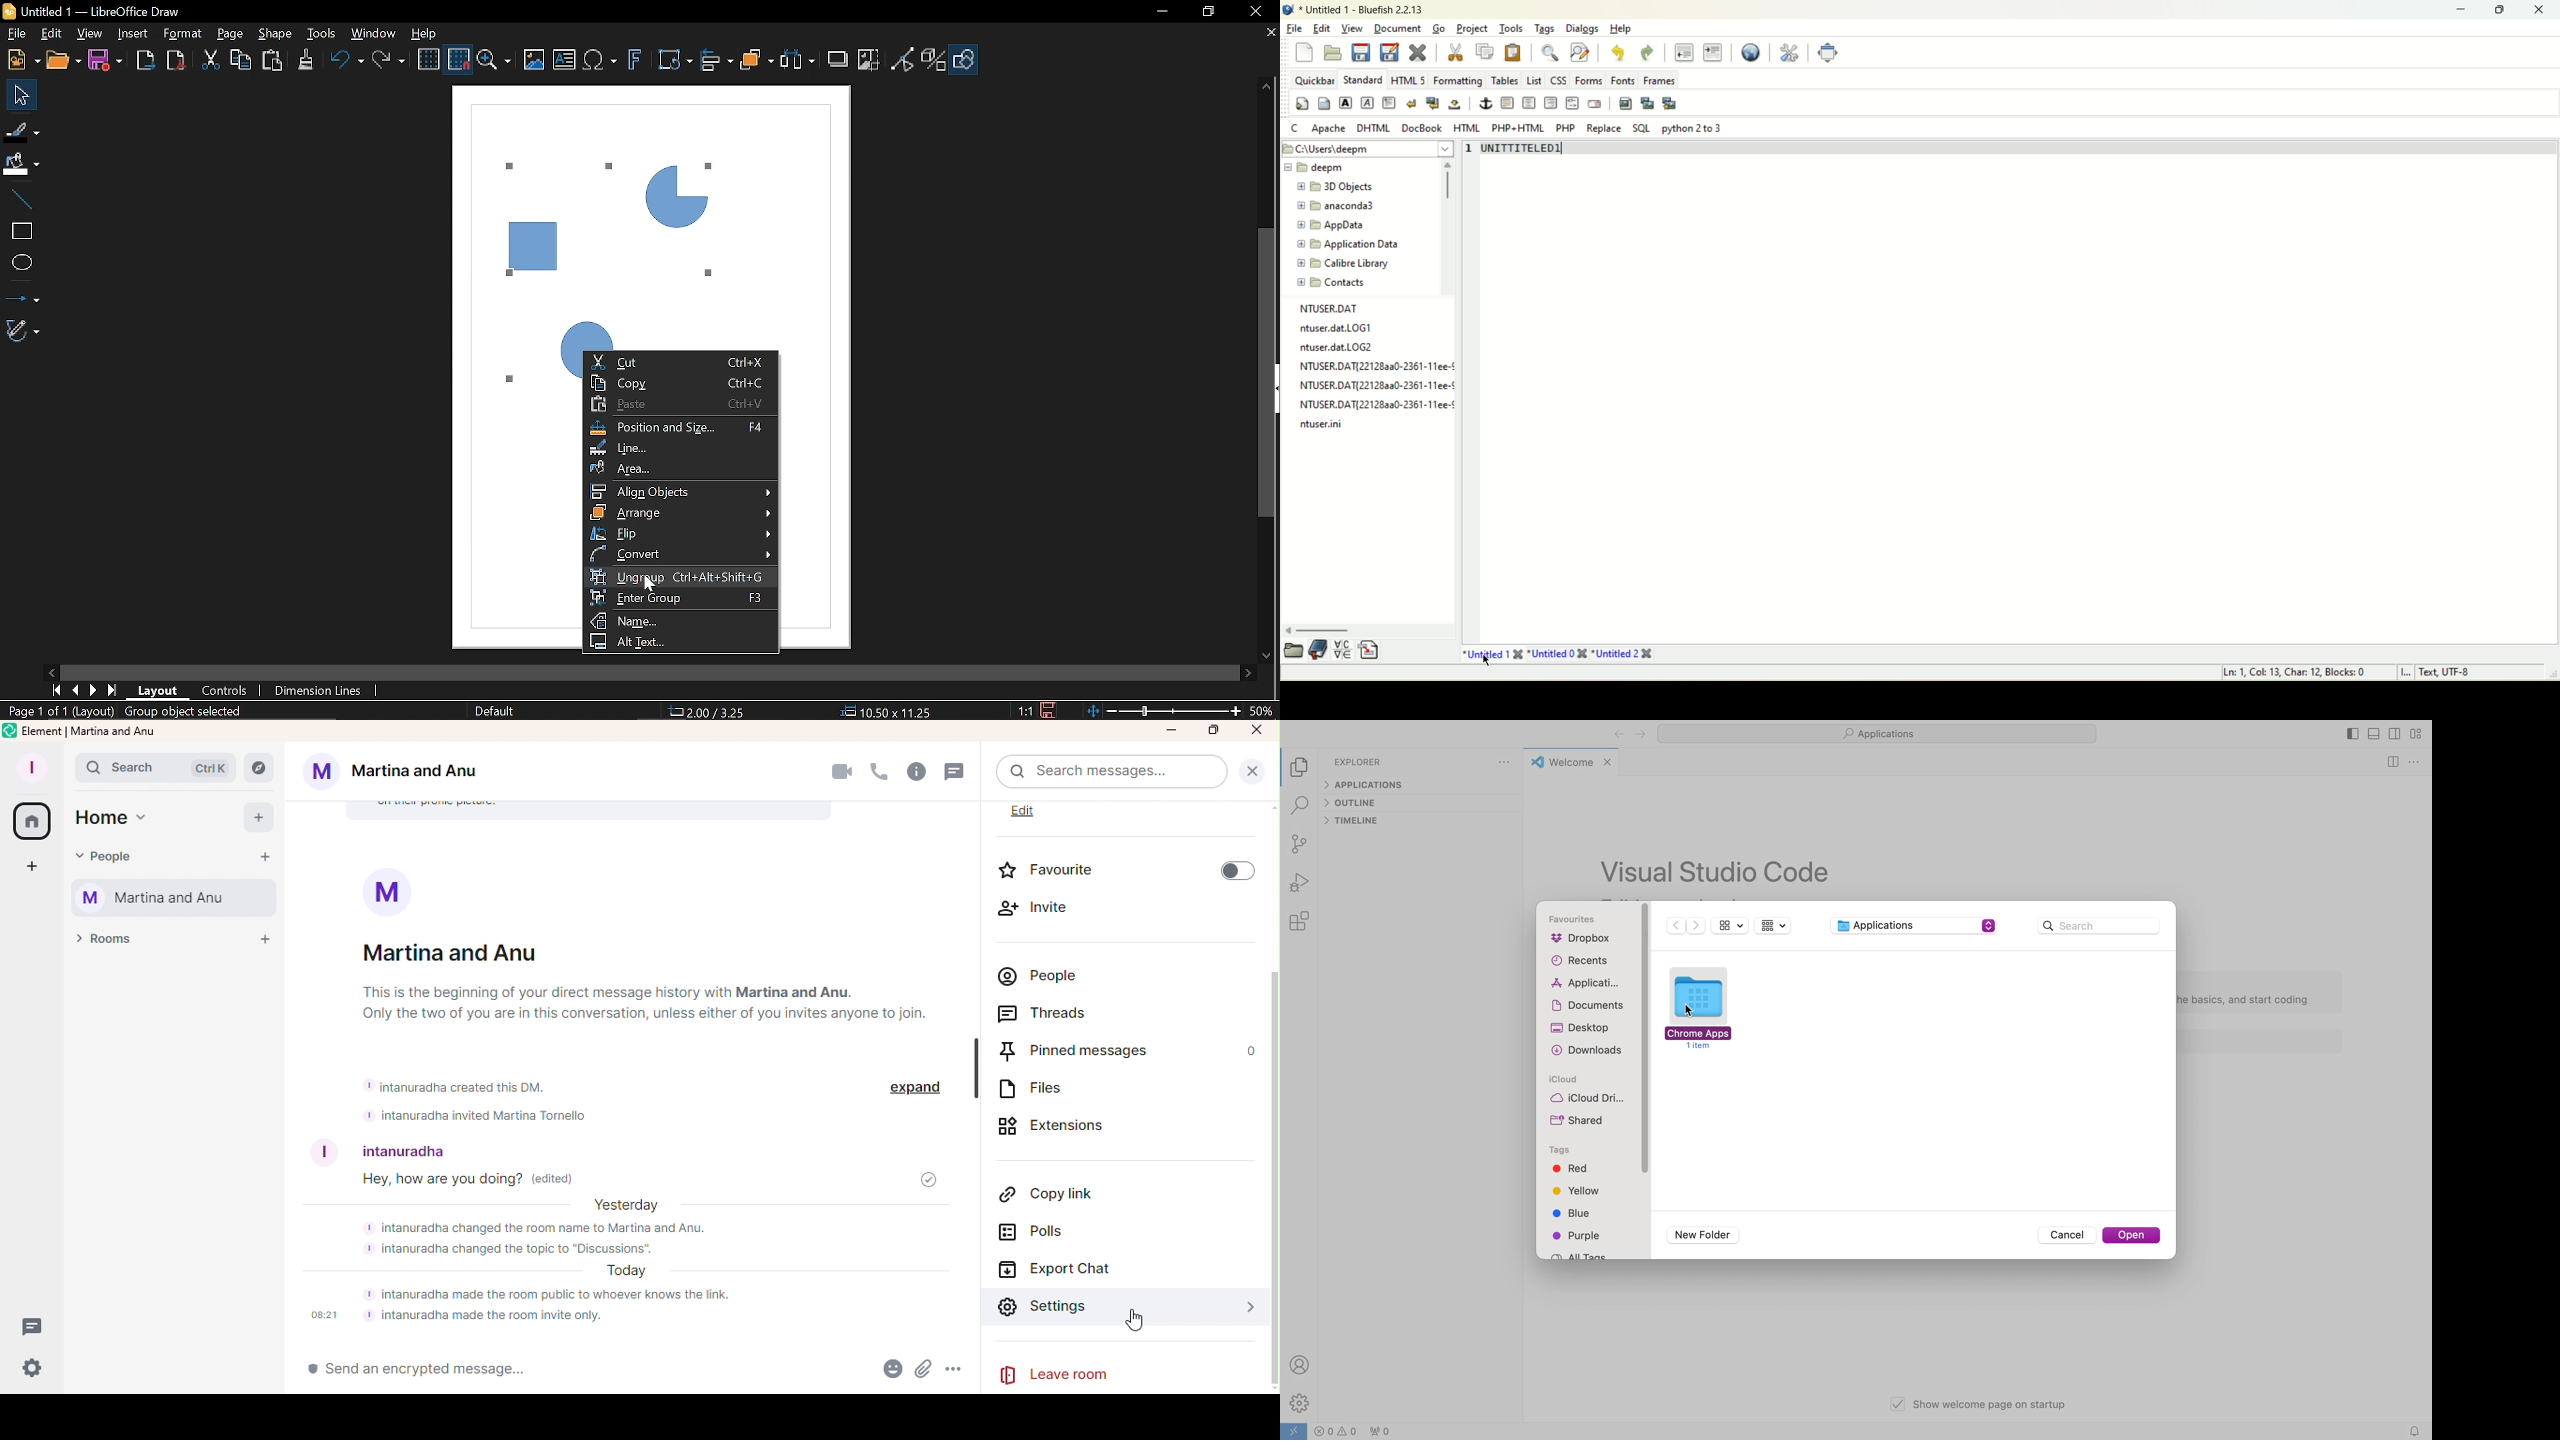 Image resolution: width=2576 pixels, height=1456 pixels. Describe the element at coordinates (1595, 102) in the screenshot. I see `email` at that location.